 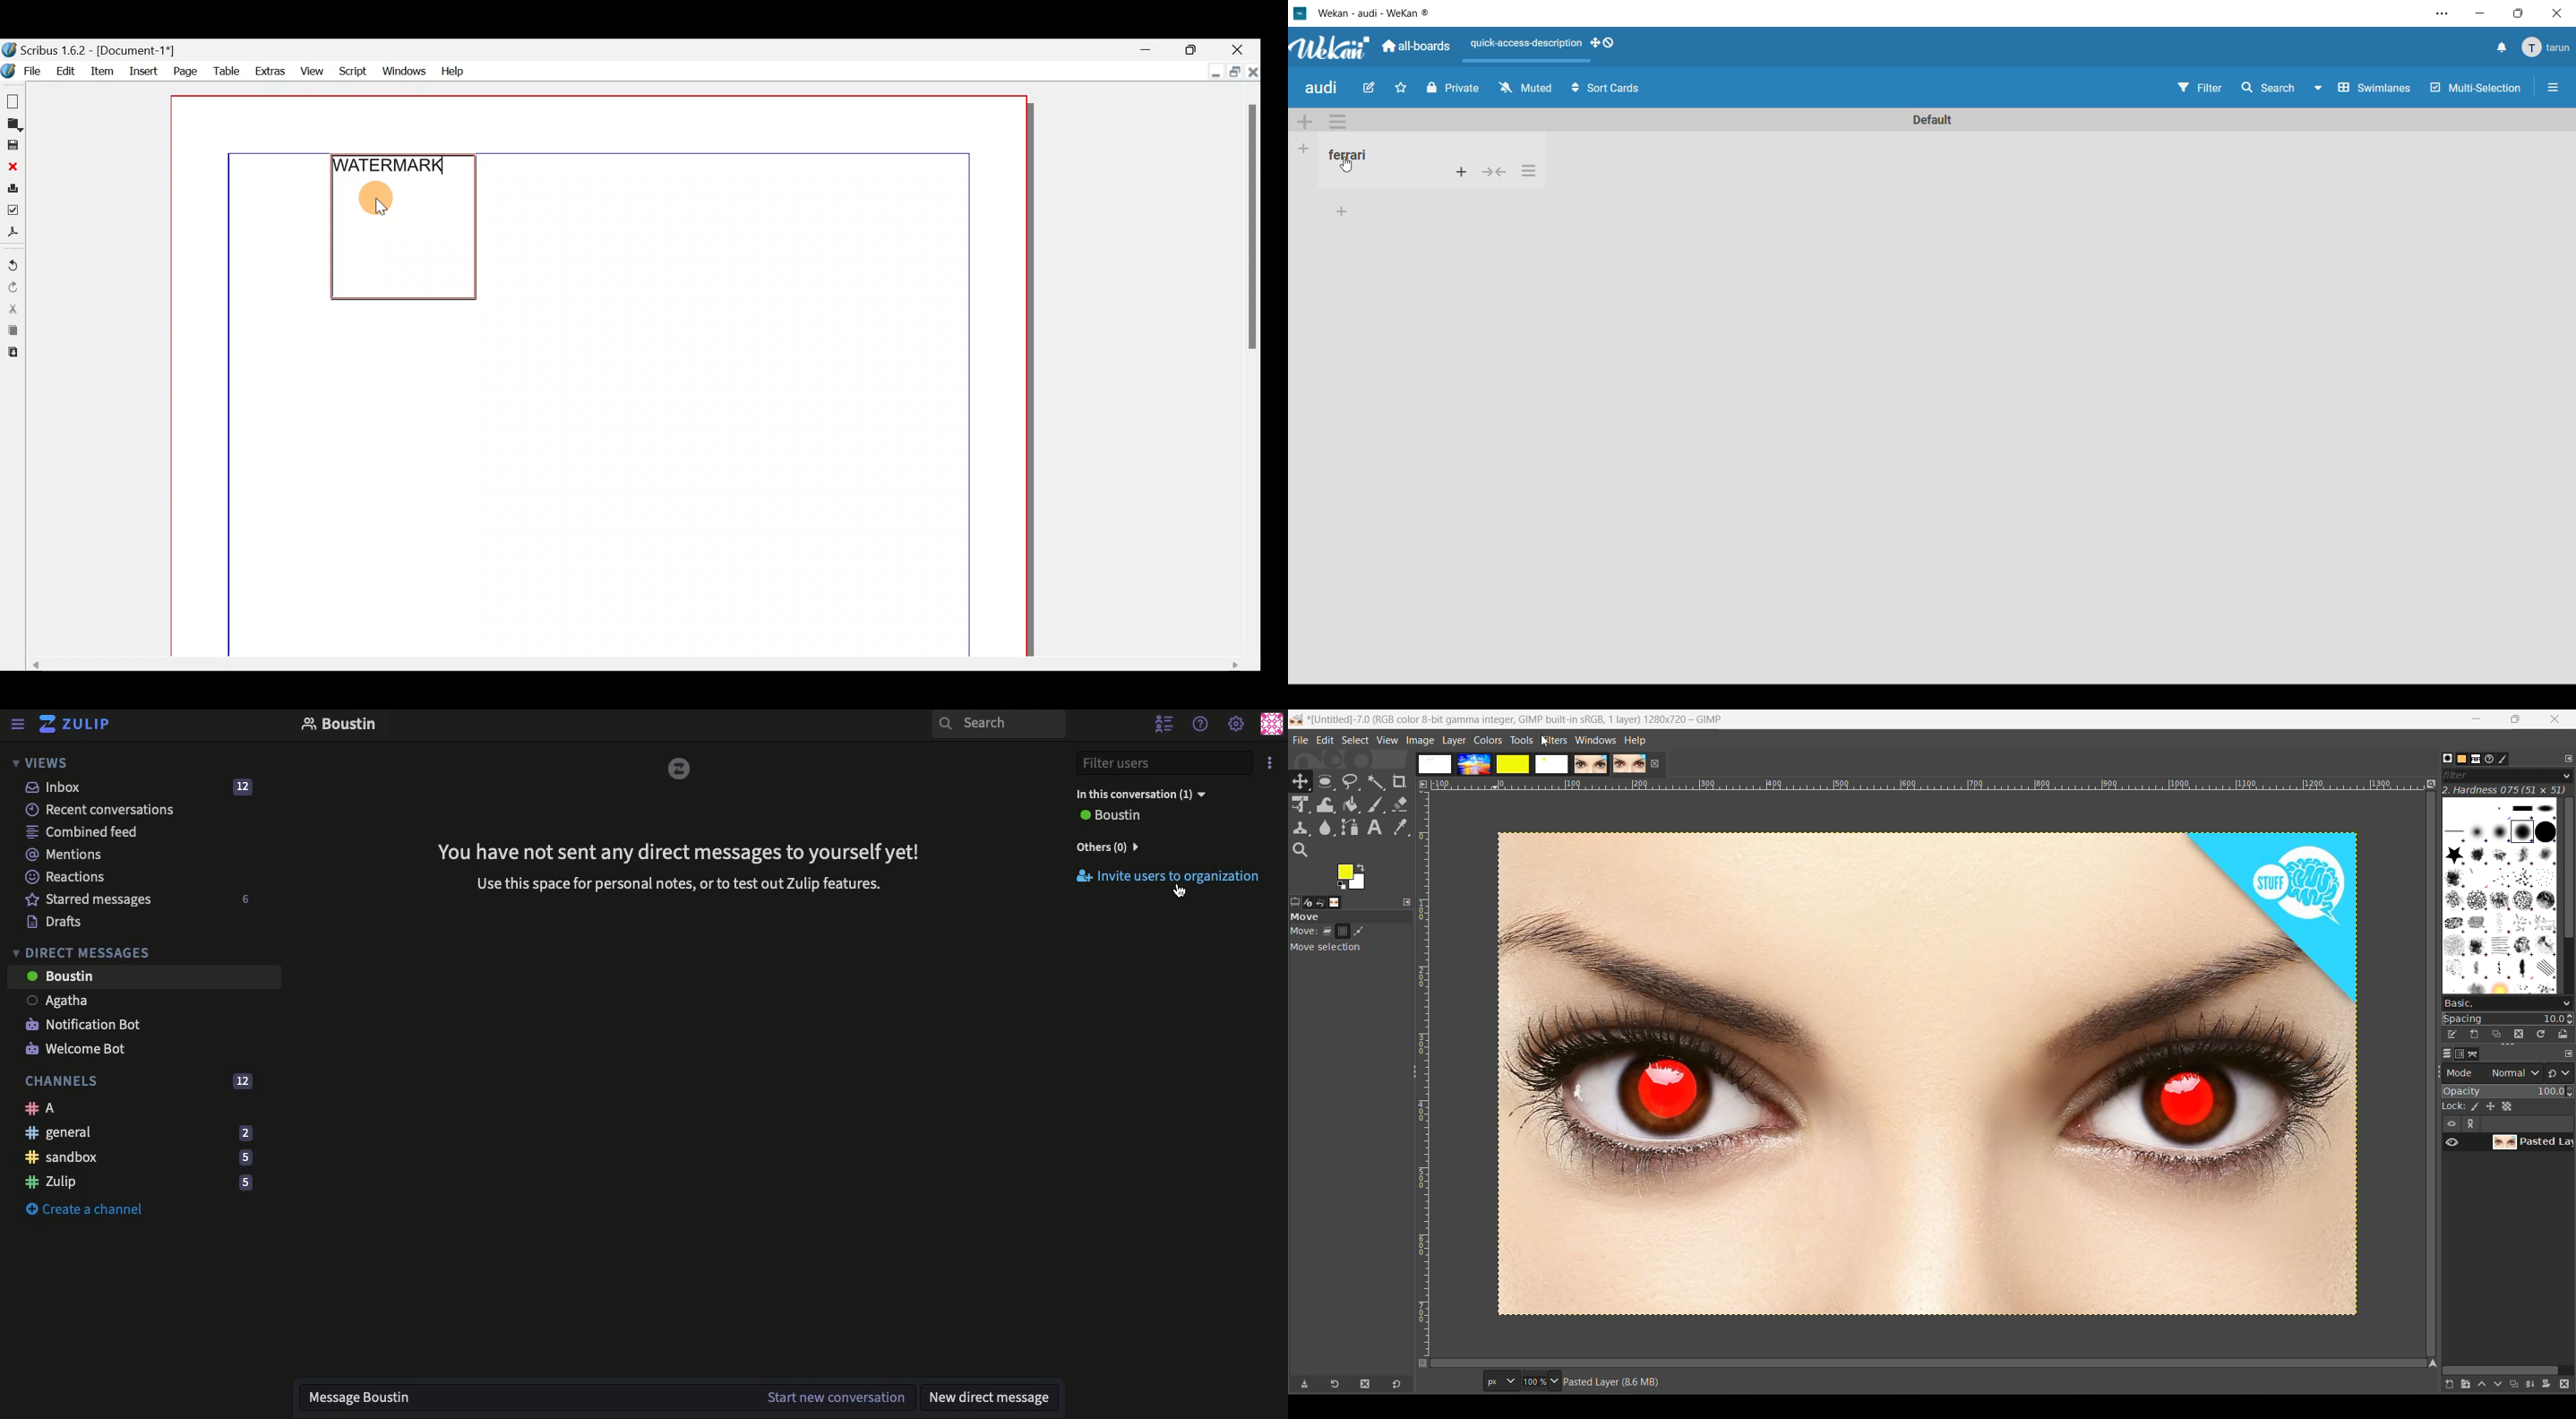 I want to click on create a new layer group, so click(x=2460, y=1386).